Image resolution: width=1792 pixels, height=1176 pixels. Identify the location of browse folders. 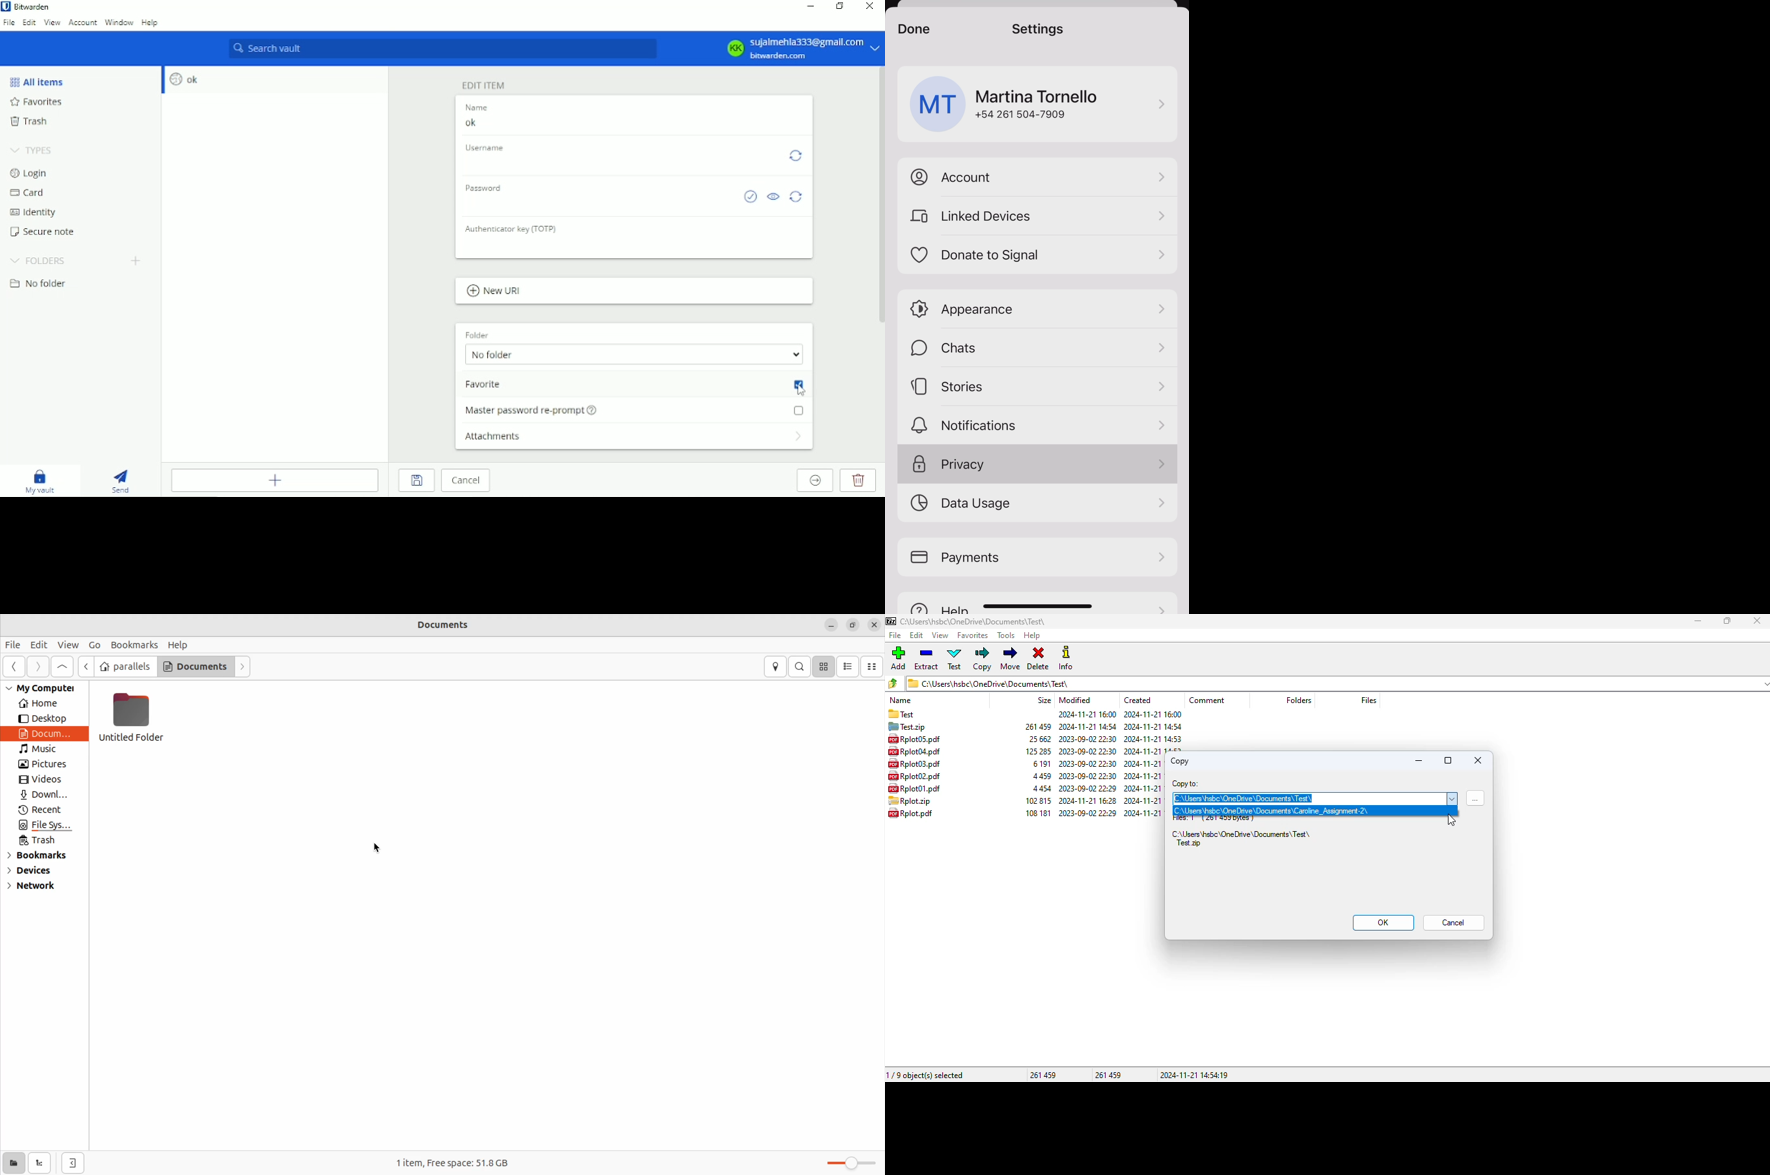
(893, 683).